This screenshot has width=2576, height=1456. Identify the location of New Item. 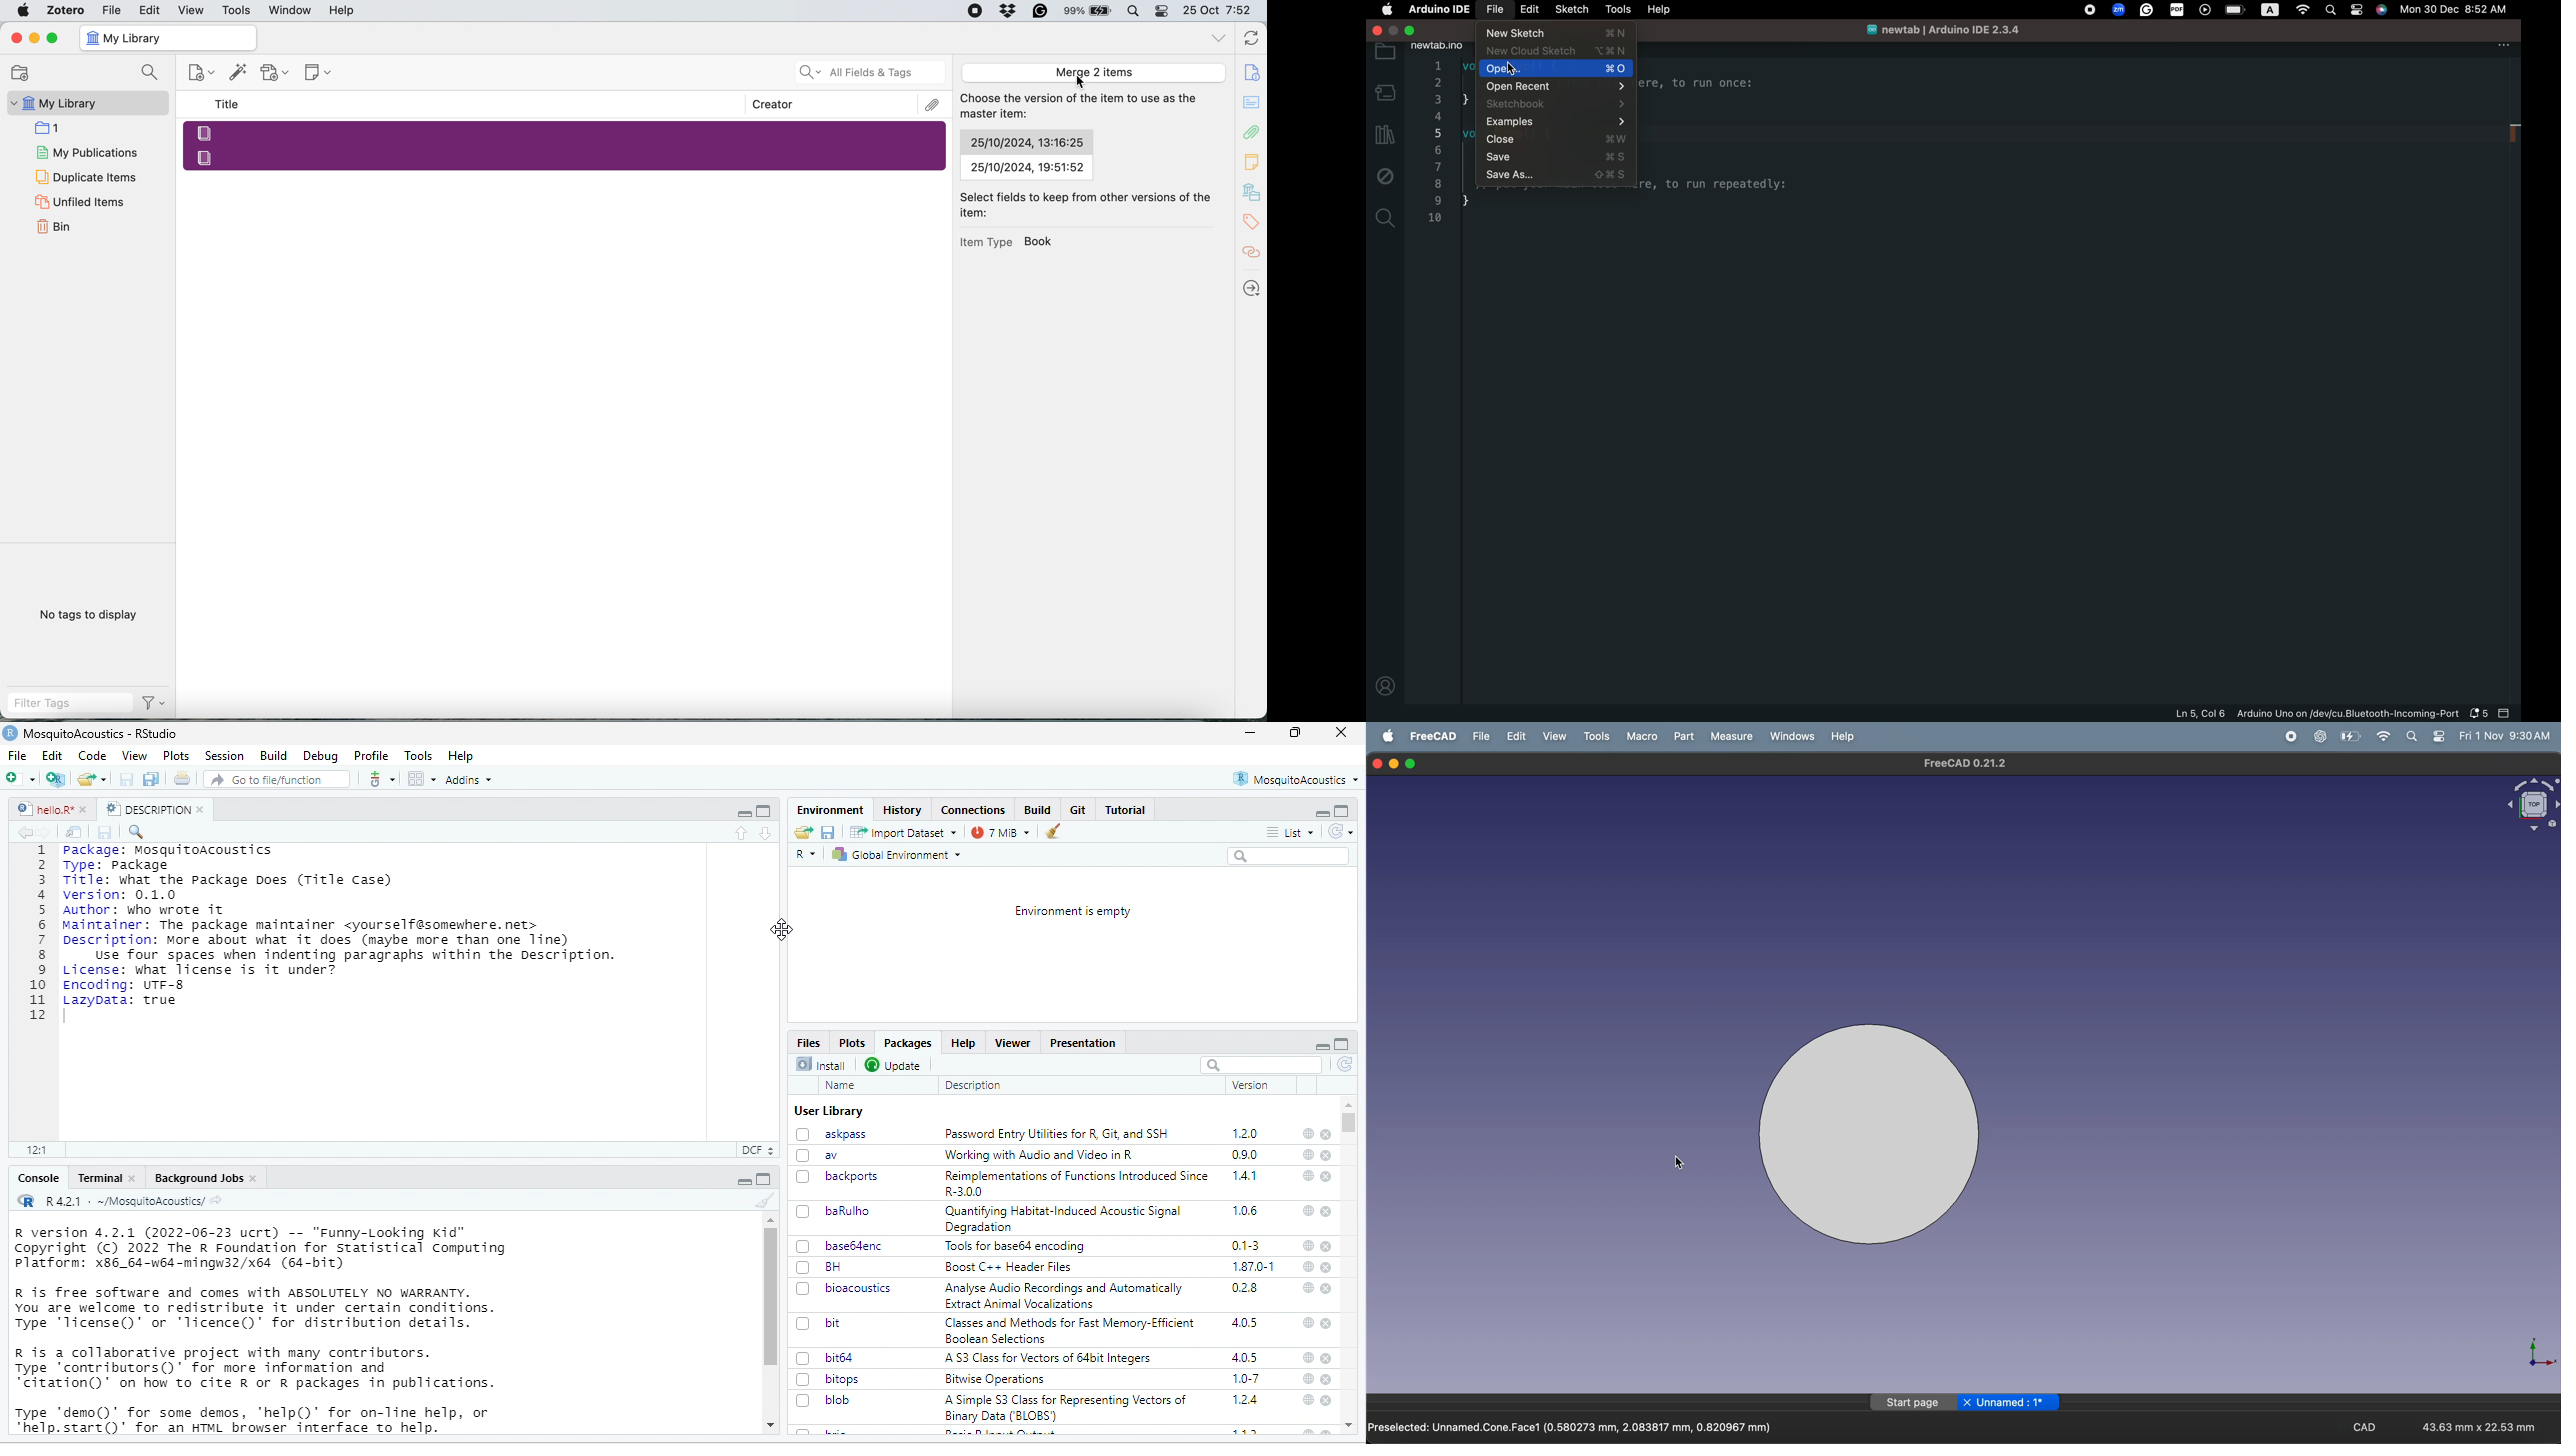
(203, 74).